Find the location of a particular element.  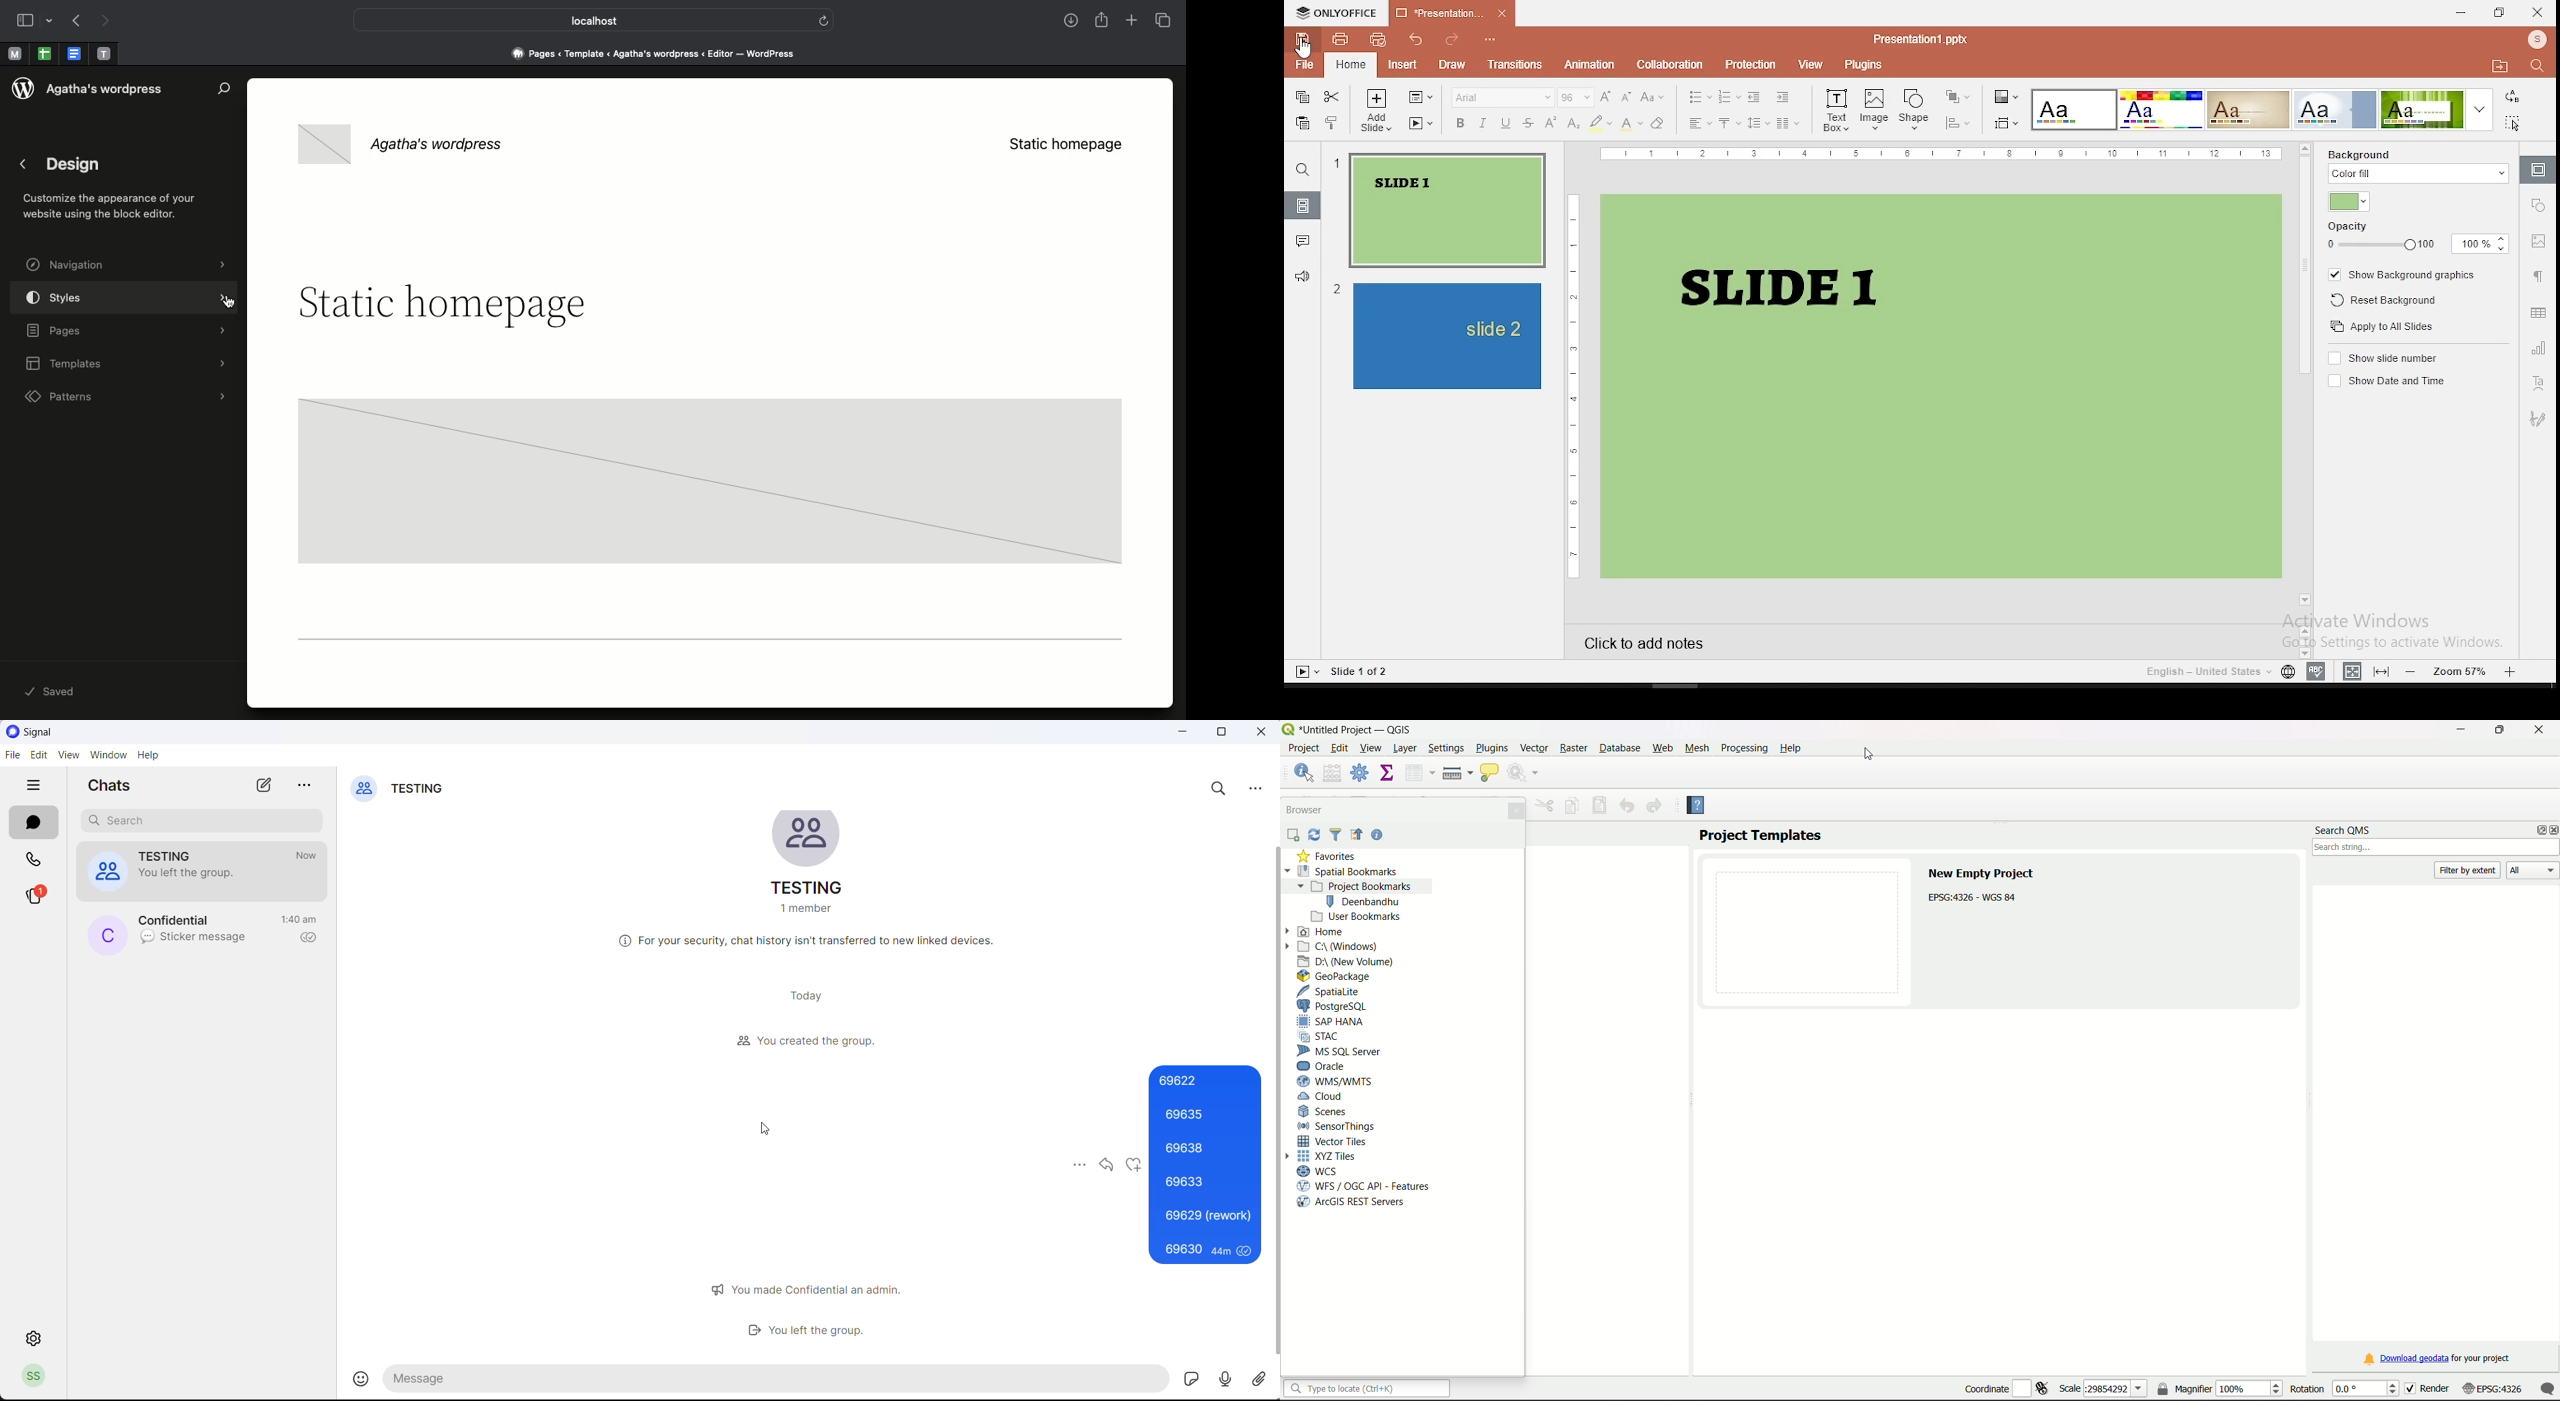

Copy feature is located at coordinates (1571, 807).